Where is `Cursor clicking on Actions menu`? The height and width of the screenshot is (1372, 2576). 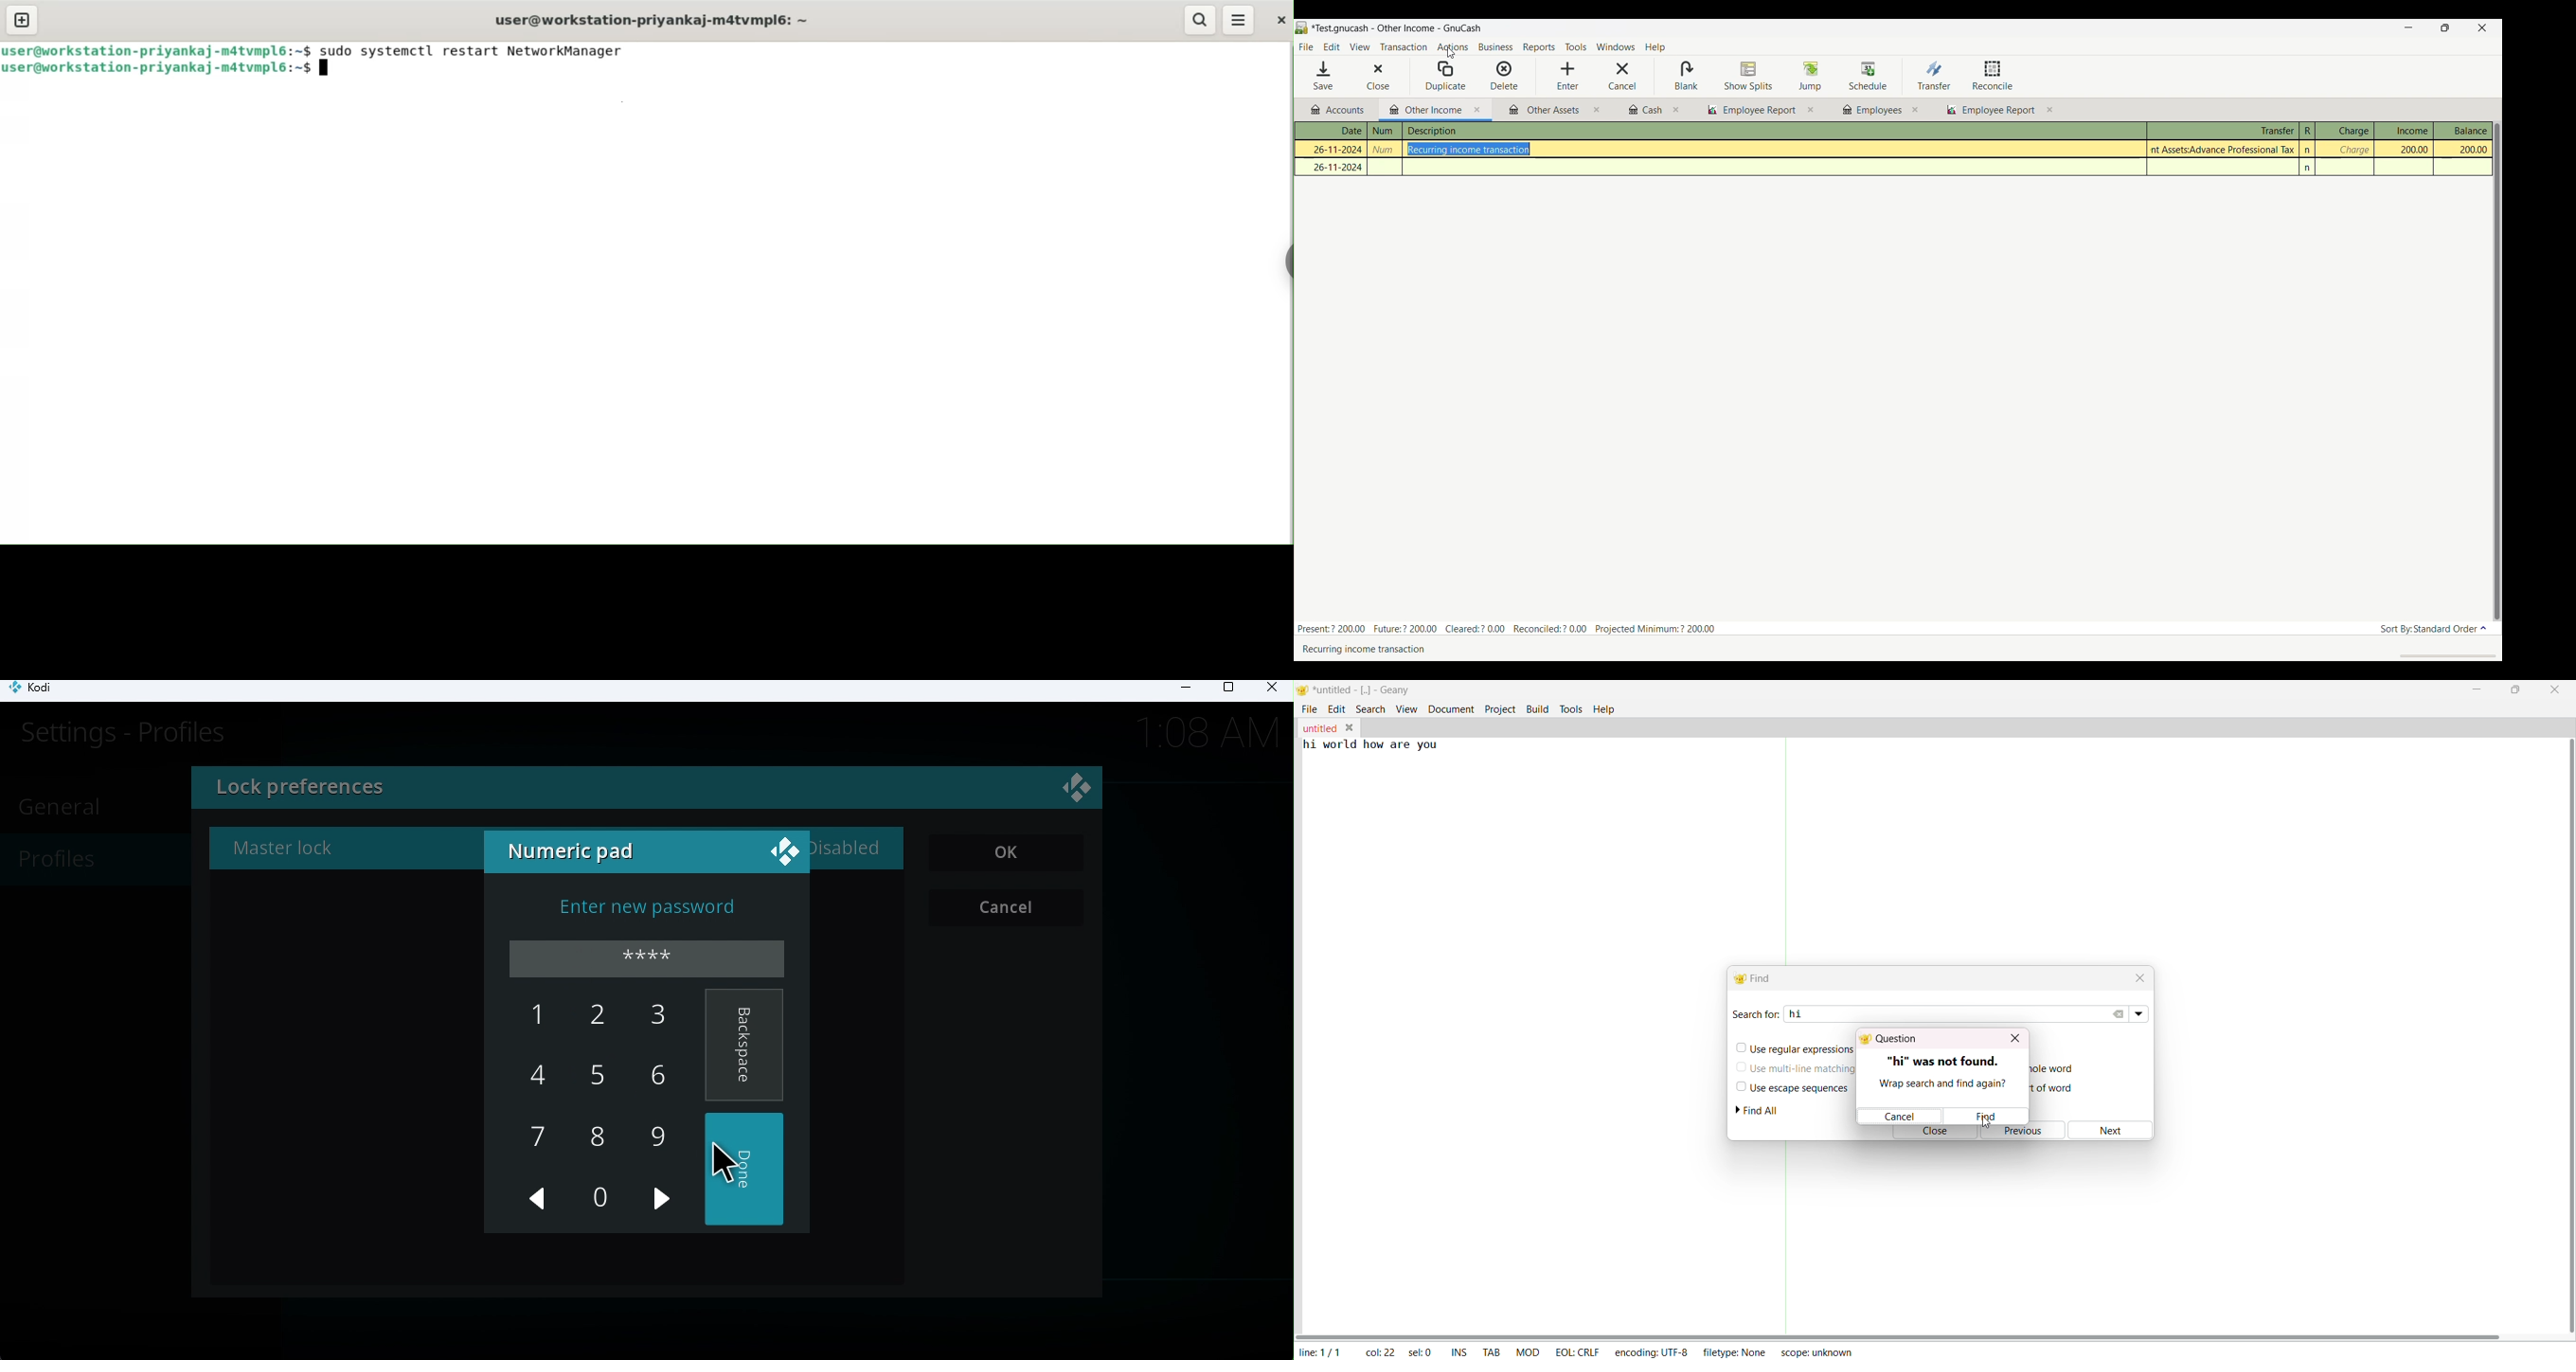
Cursor clicking on Actions menu is located at coordinates (1450, 53).